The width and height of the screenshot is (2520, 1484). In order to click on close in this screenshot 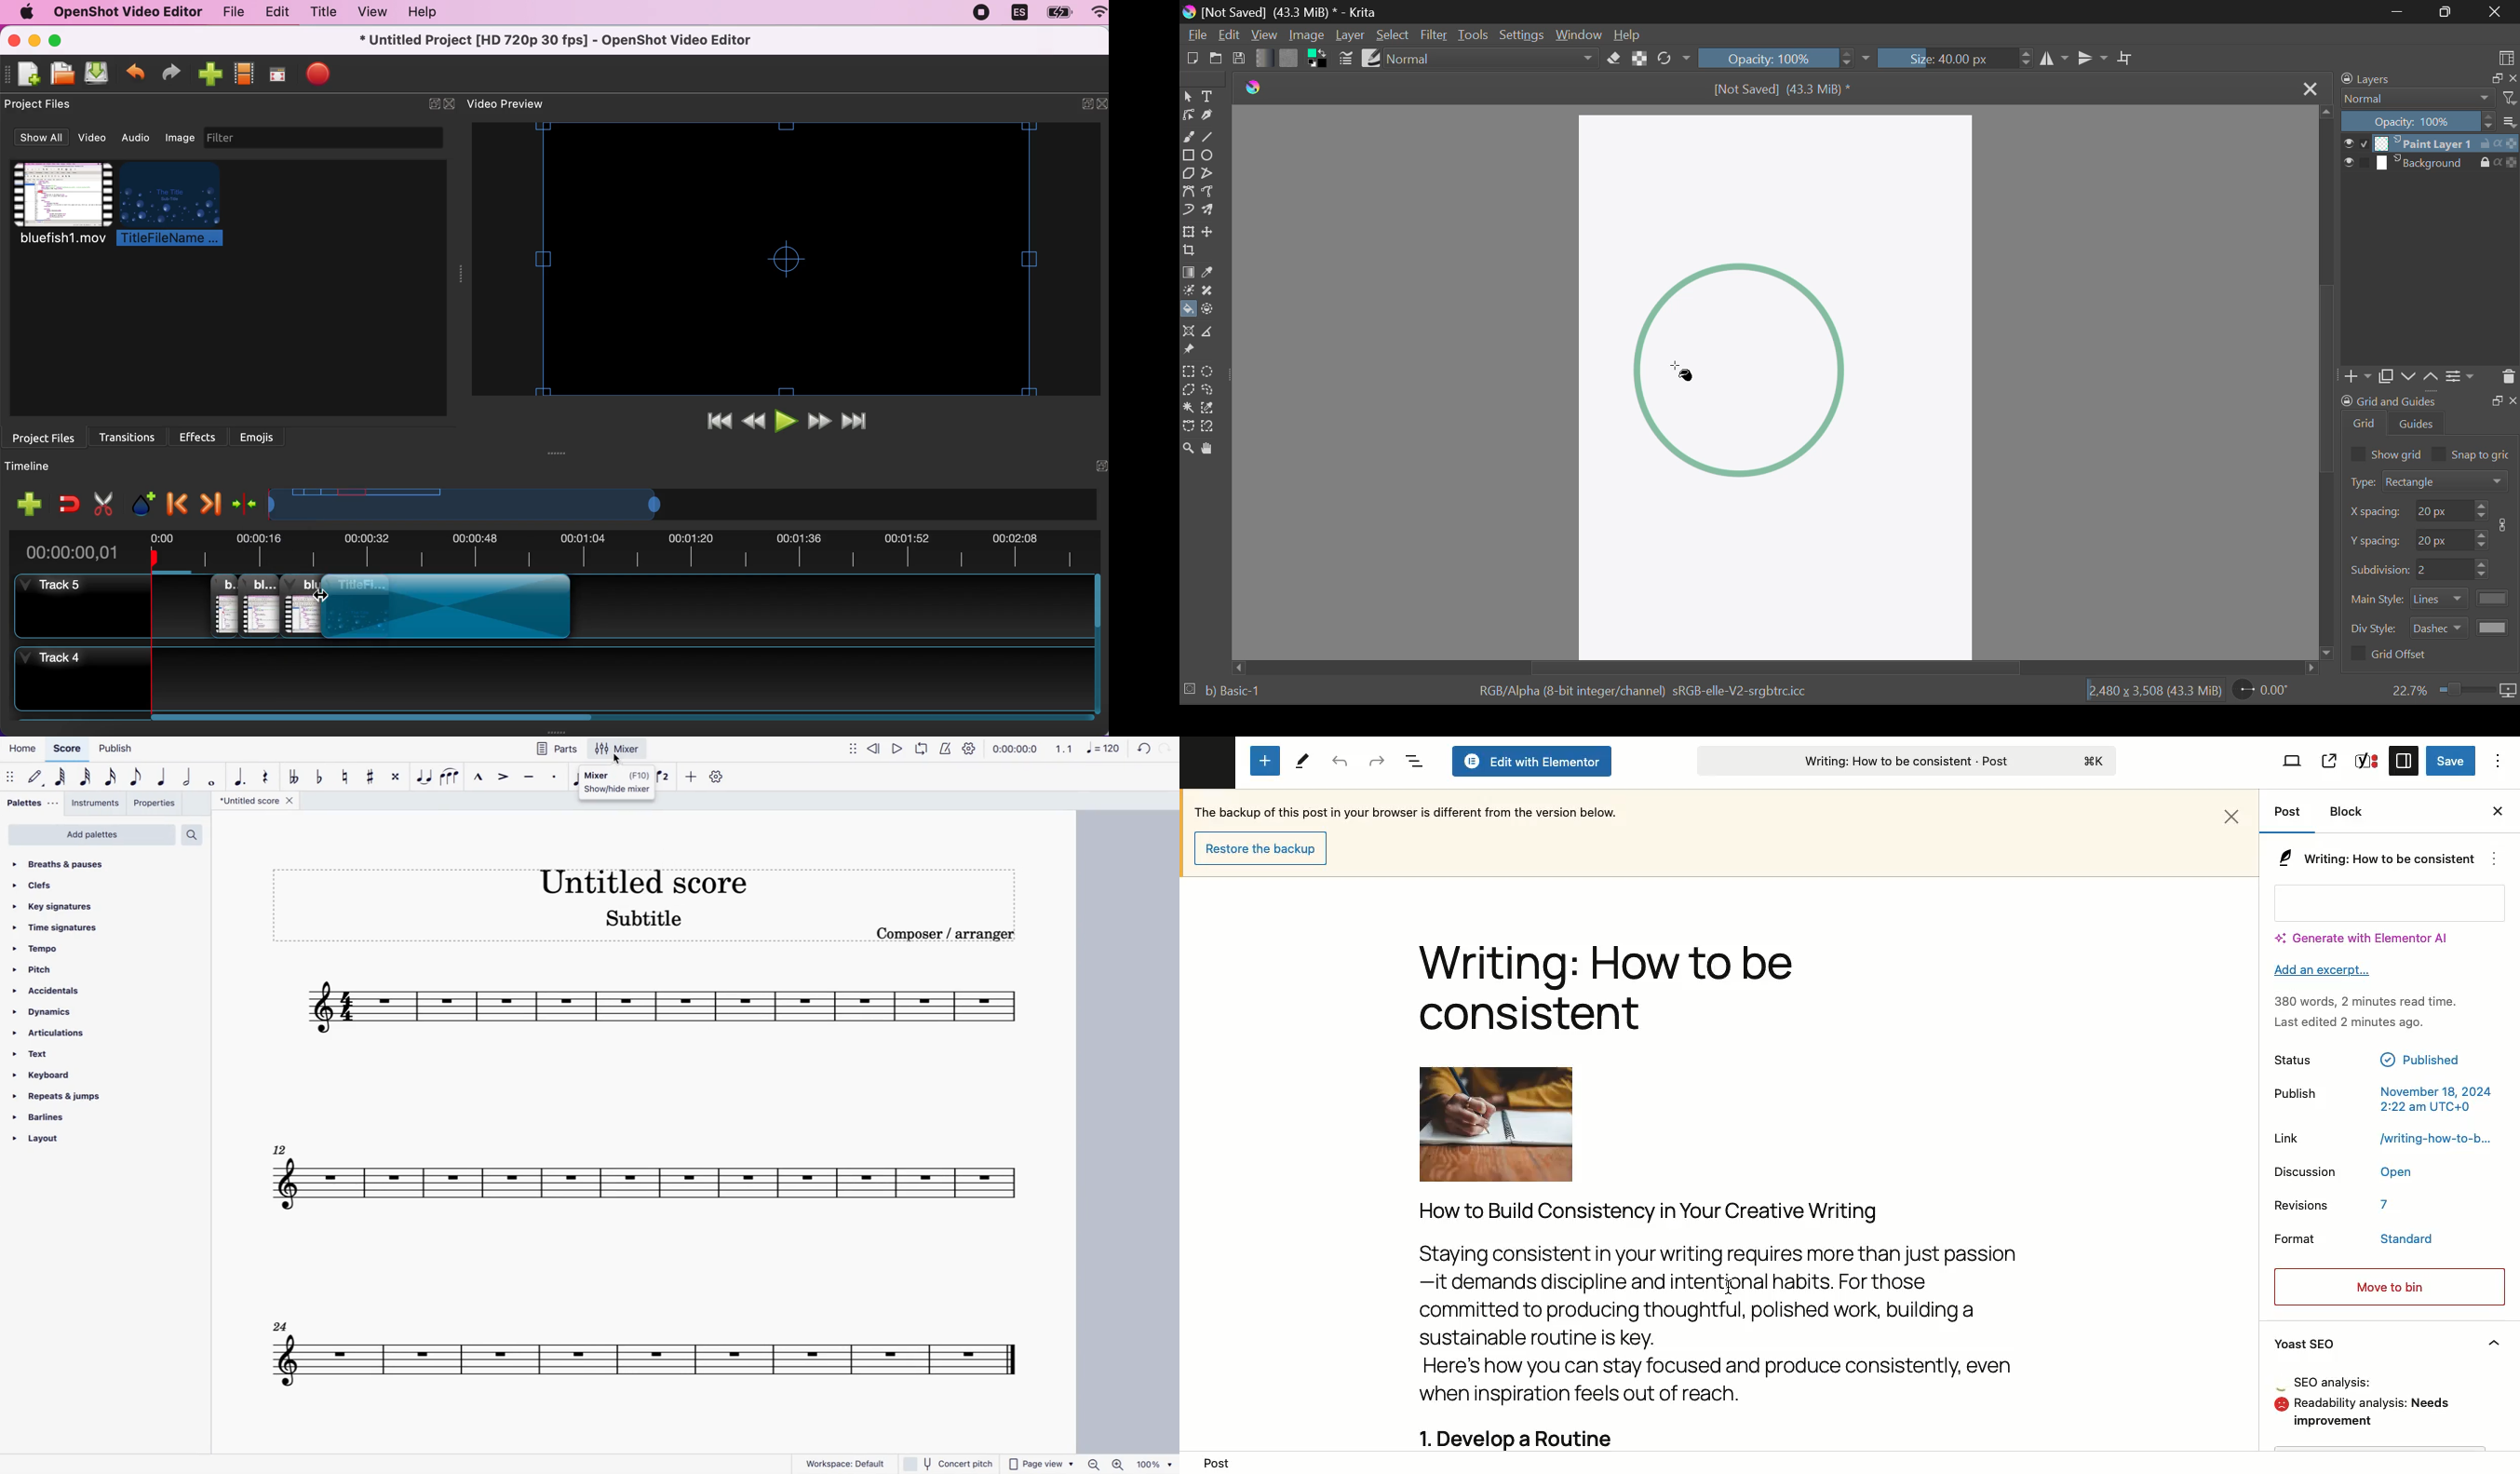, I will do `click(1102, 105)`.